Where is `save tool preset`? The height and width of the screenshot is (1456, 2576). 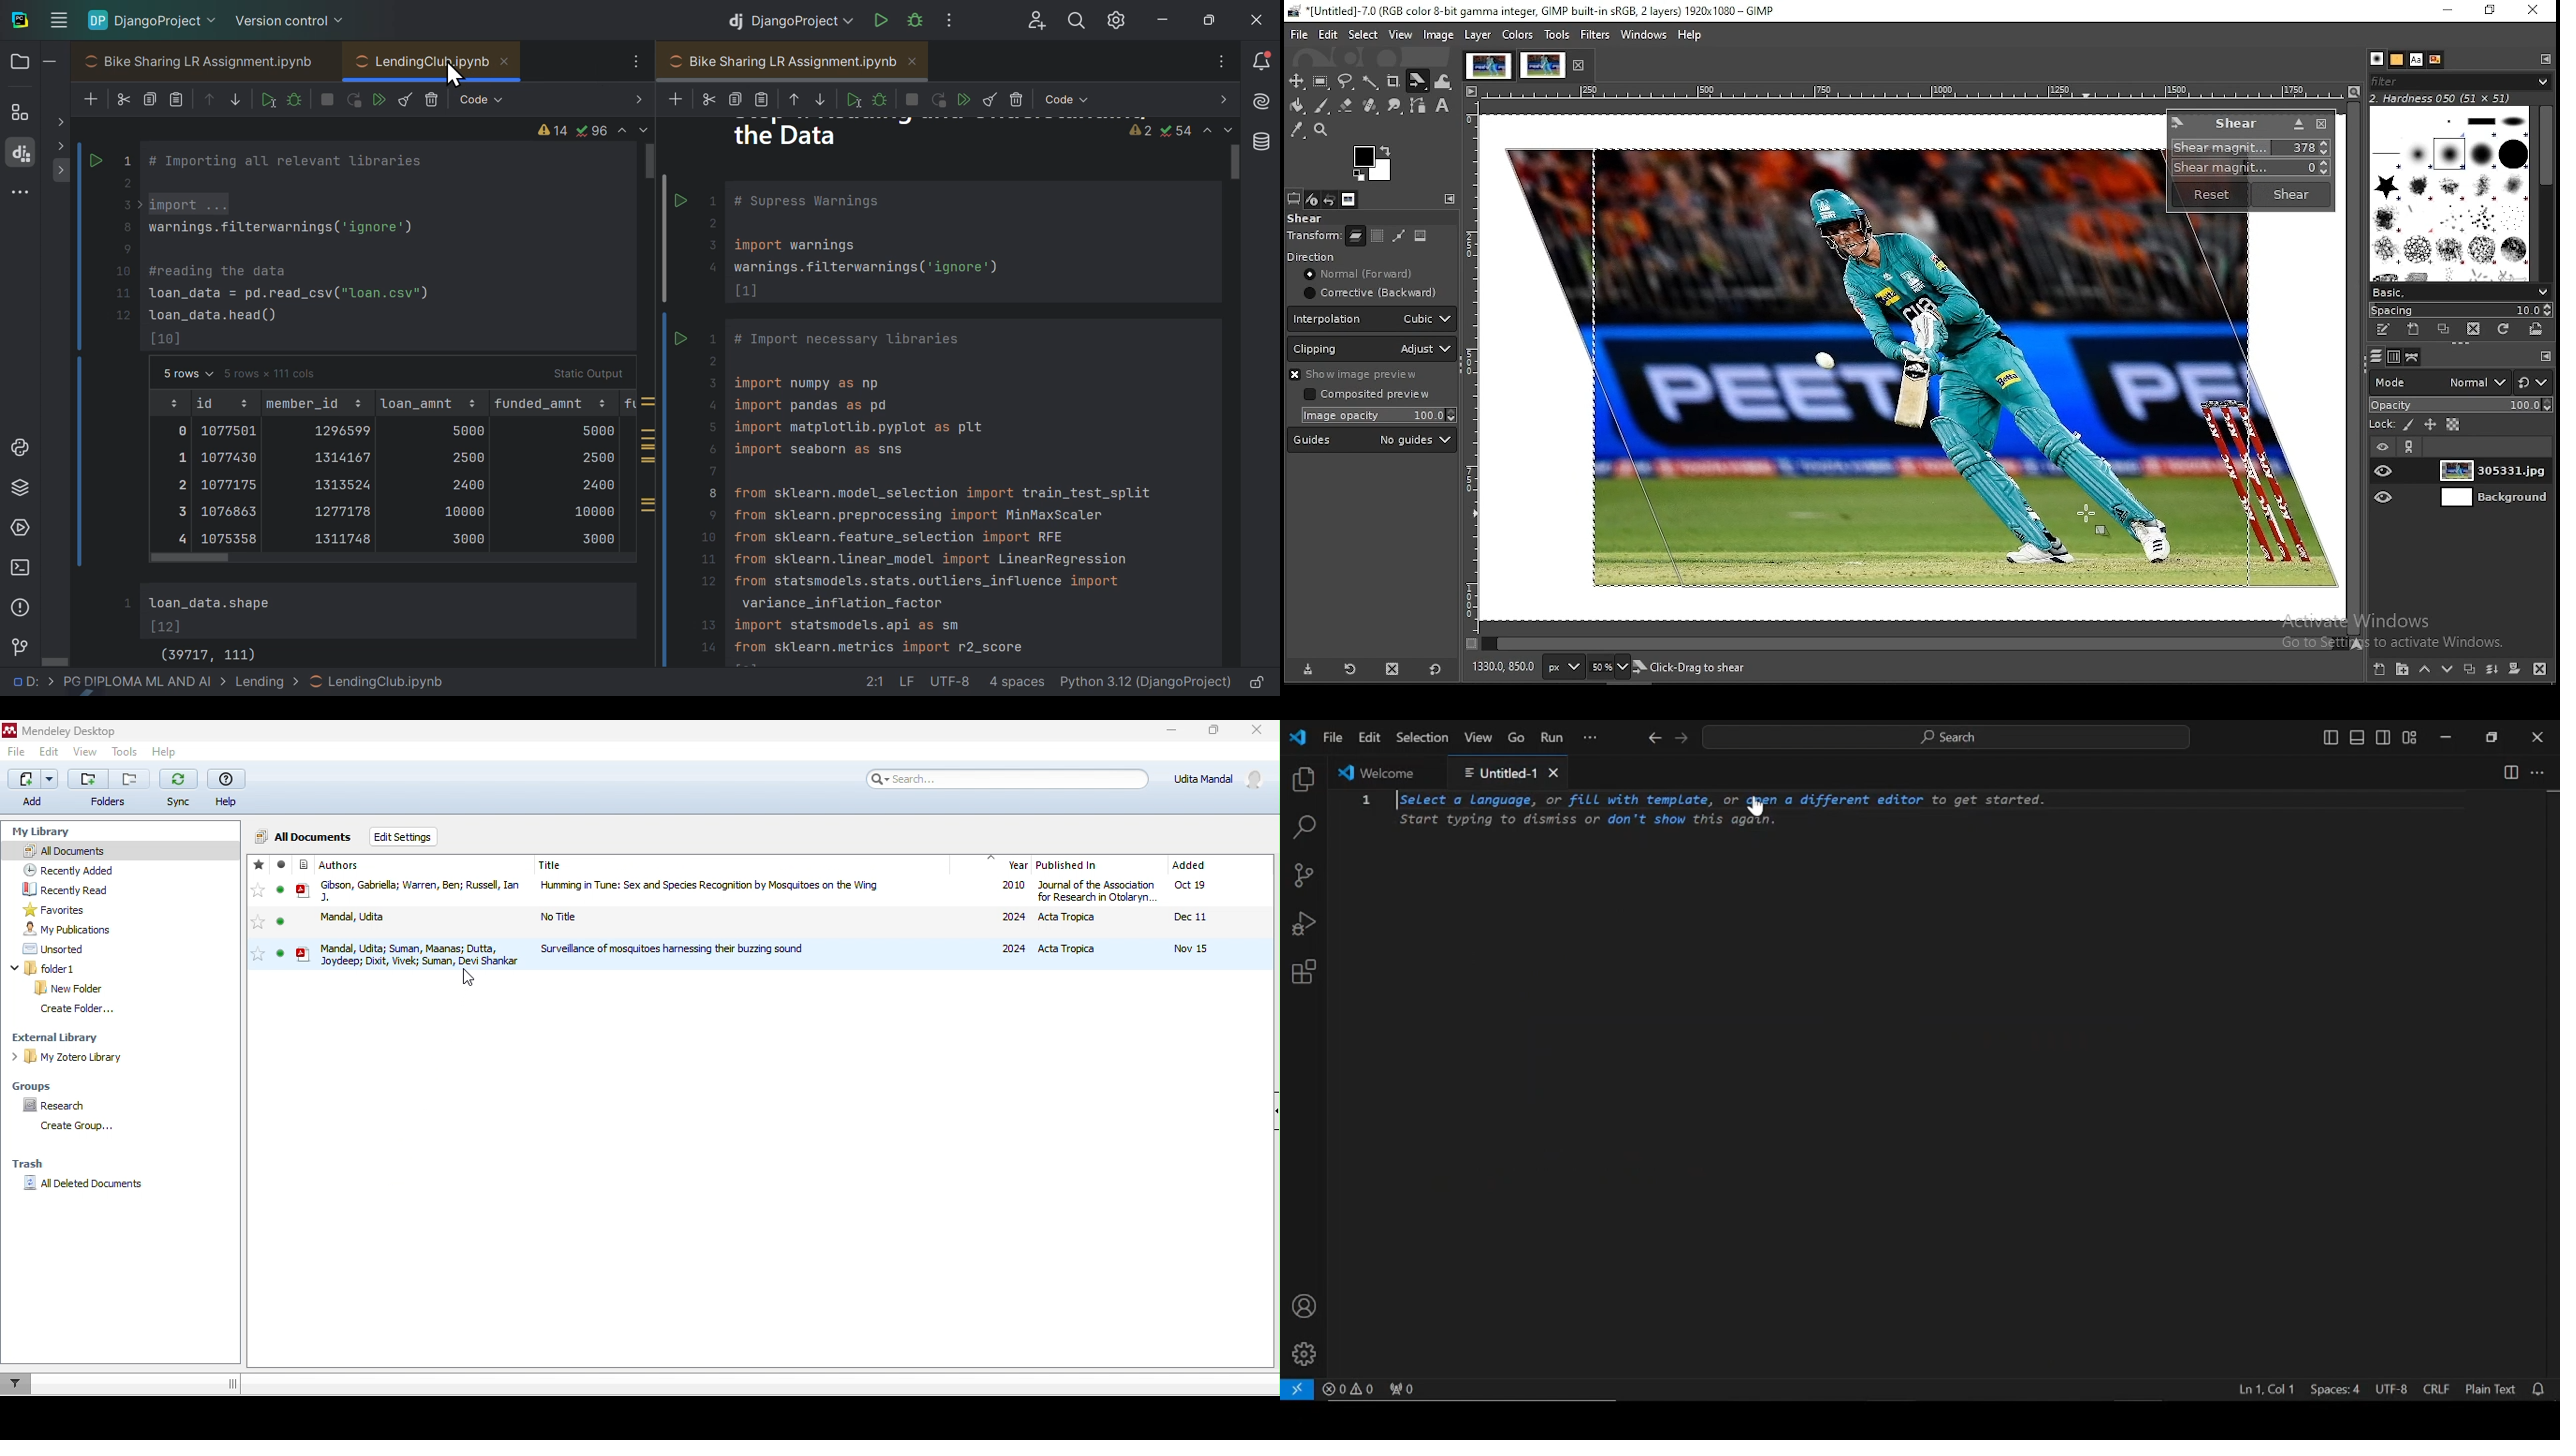 save tool preset is located at coordinates (1306, 670).